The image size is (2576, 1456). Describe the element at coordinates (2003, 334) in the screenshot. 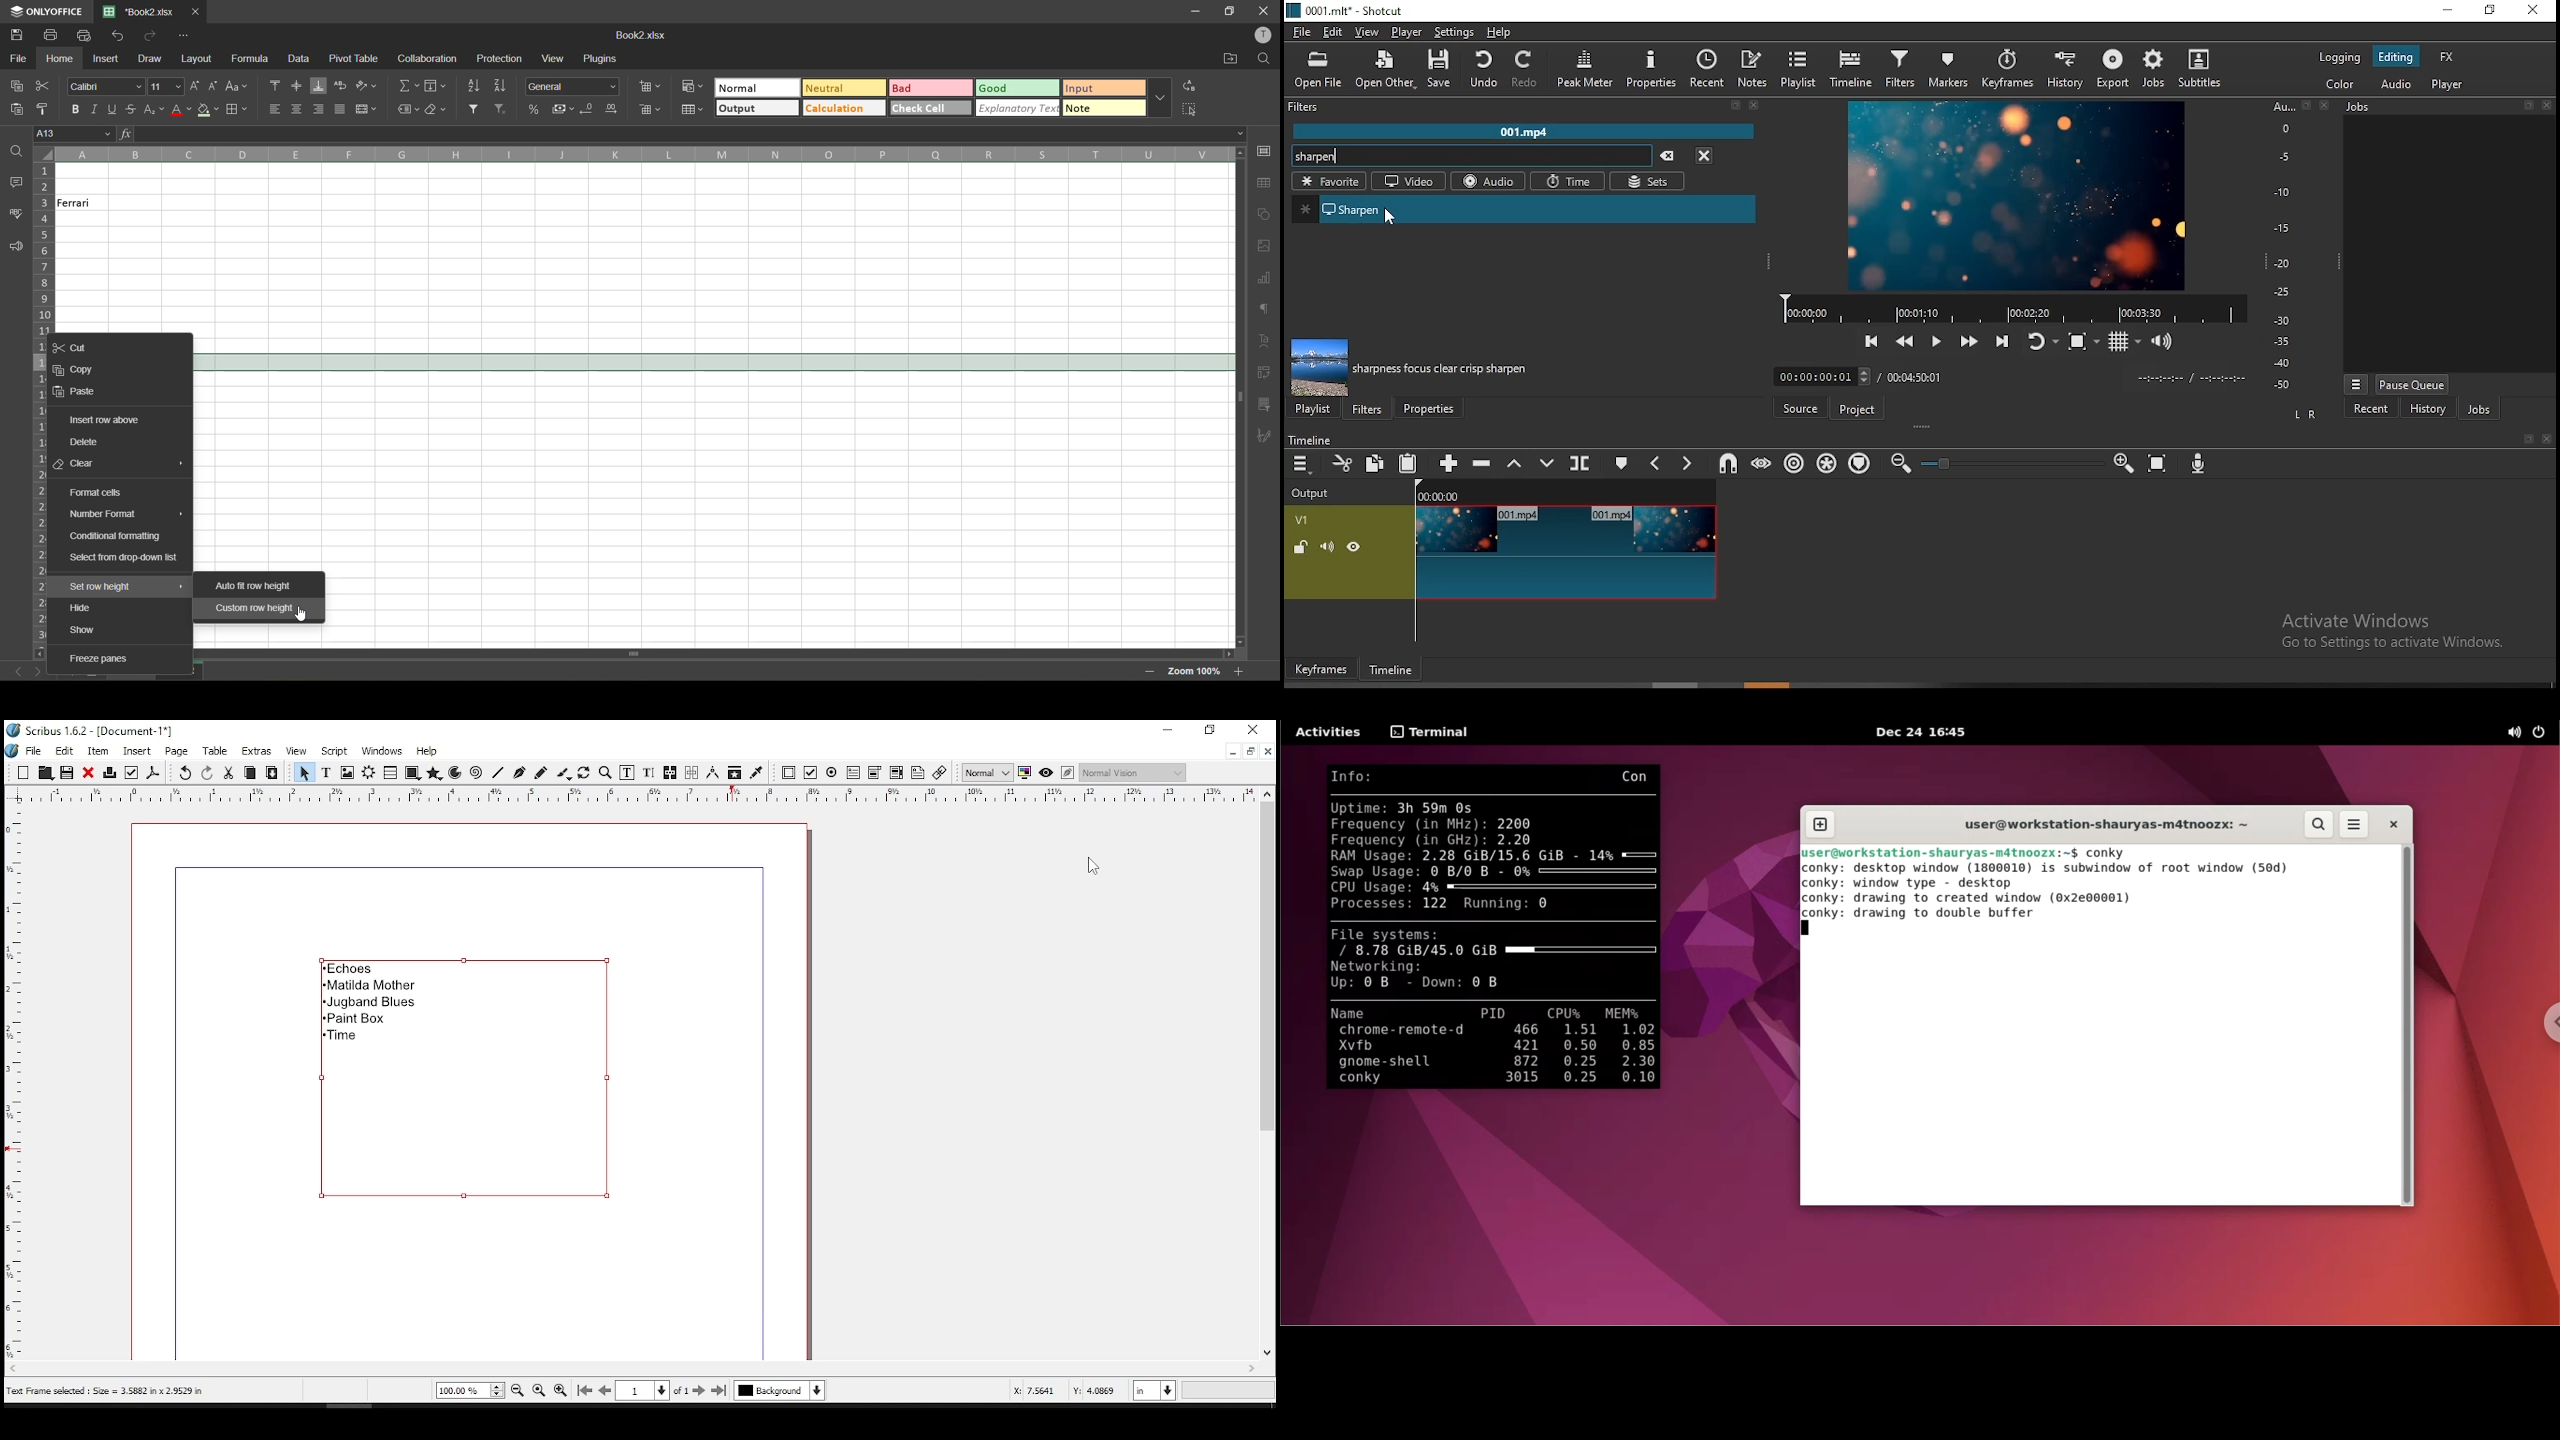

I see `skip to next point` at that location.